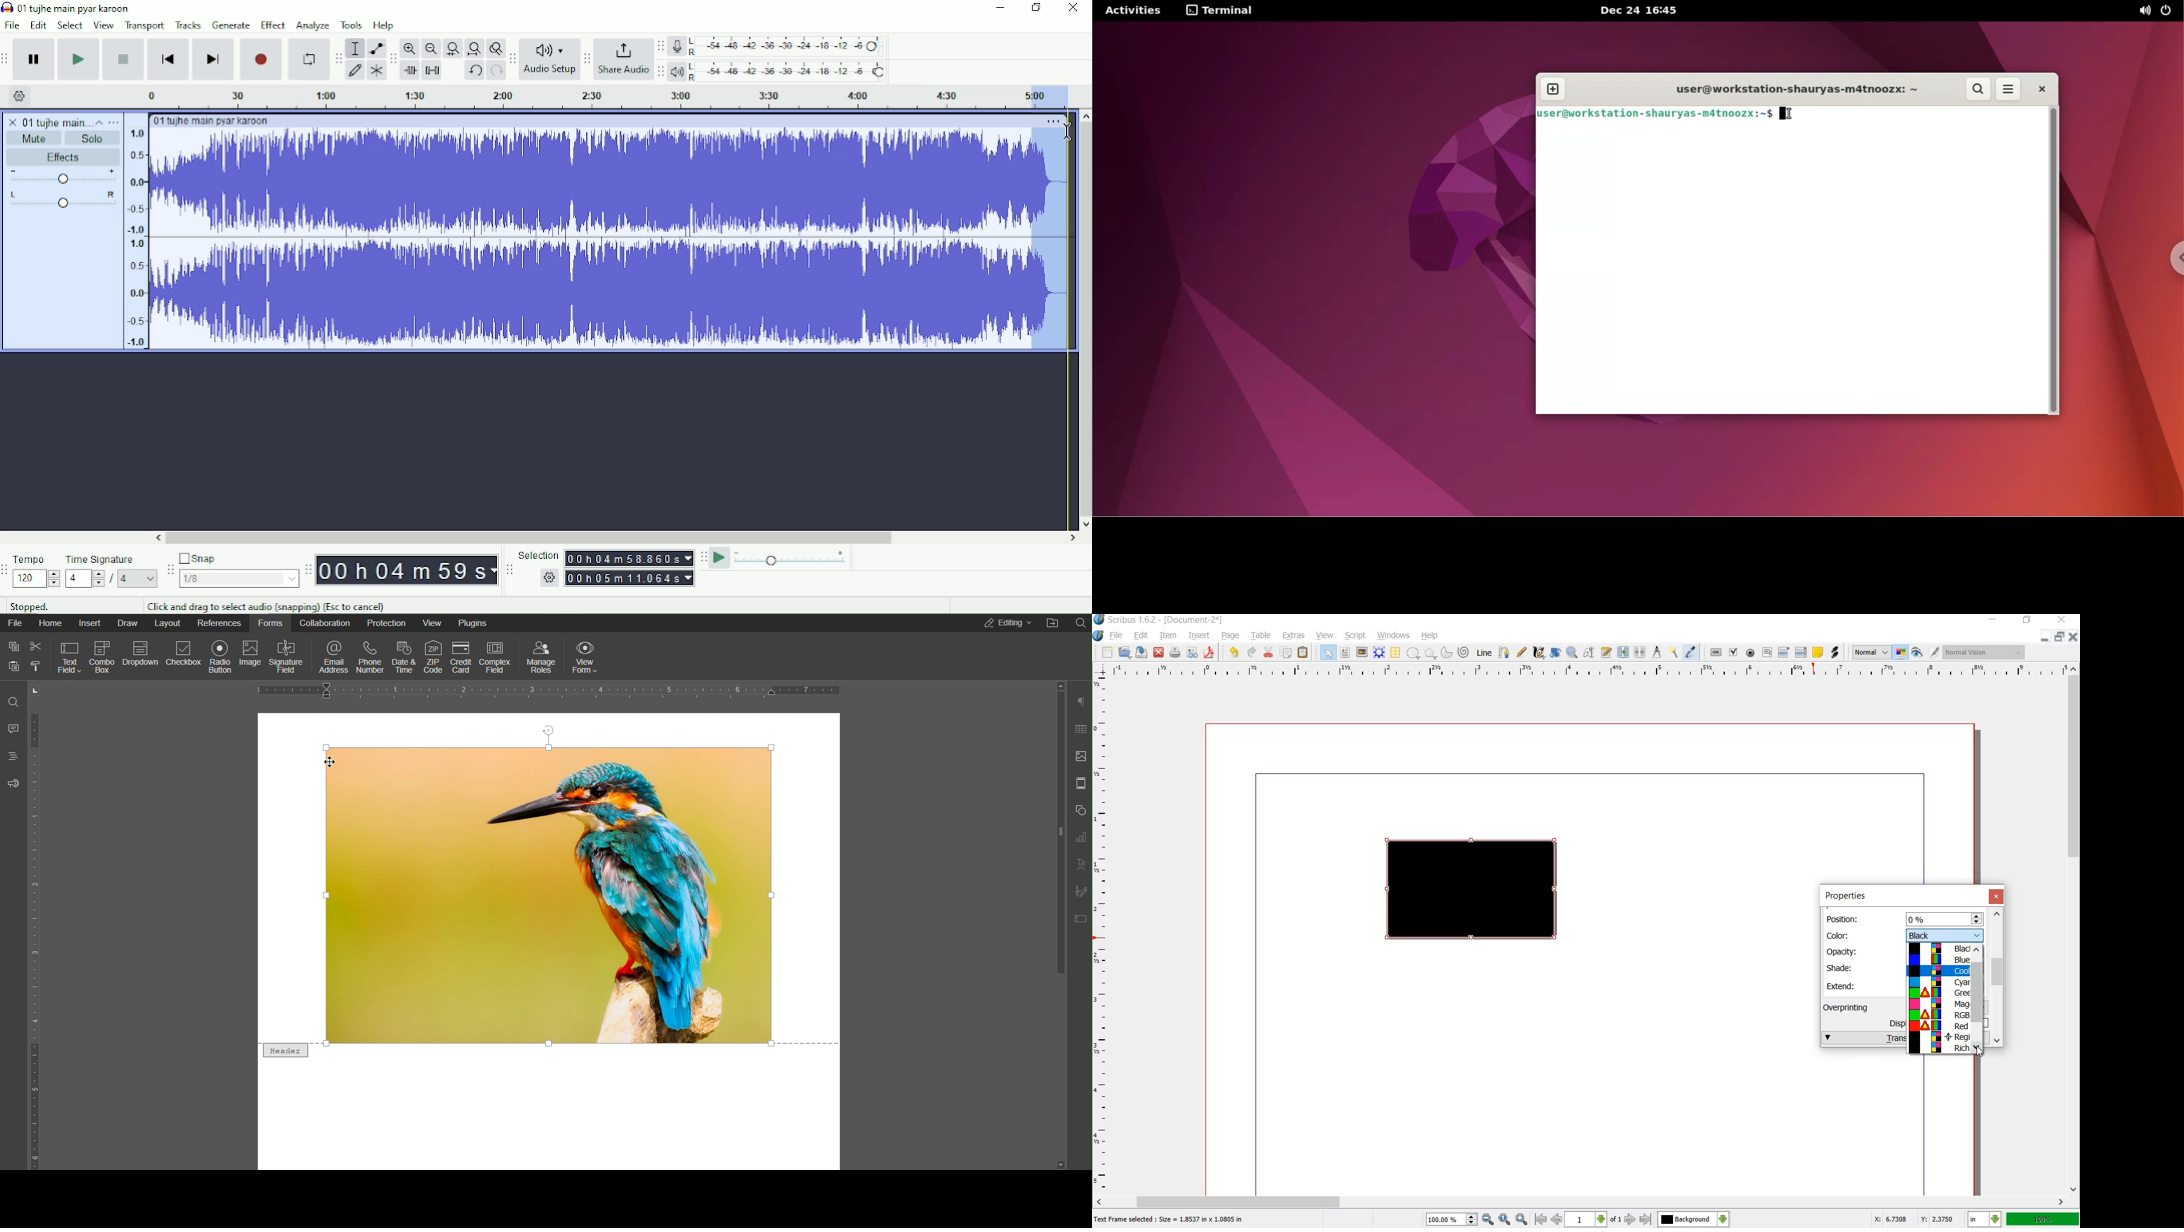 The width and height of the screenshot is (2184, 1232). What do you see at coordinates (1200, 637) in the screenshot?
I see `insert` at bounding box center [1200, 637].